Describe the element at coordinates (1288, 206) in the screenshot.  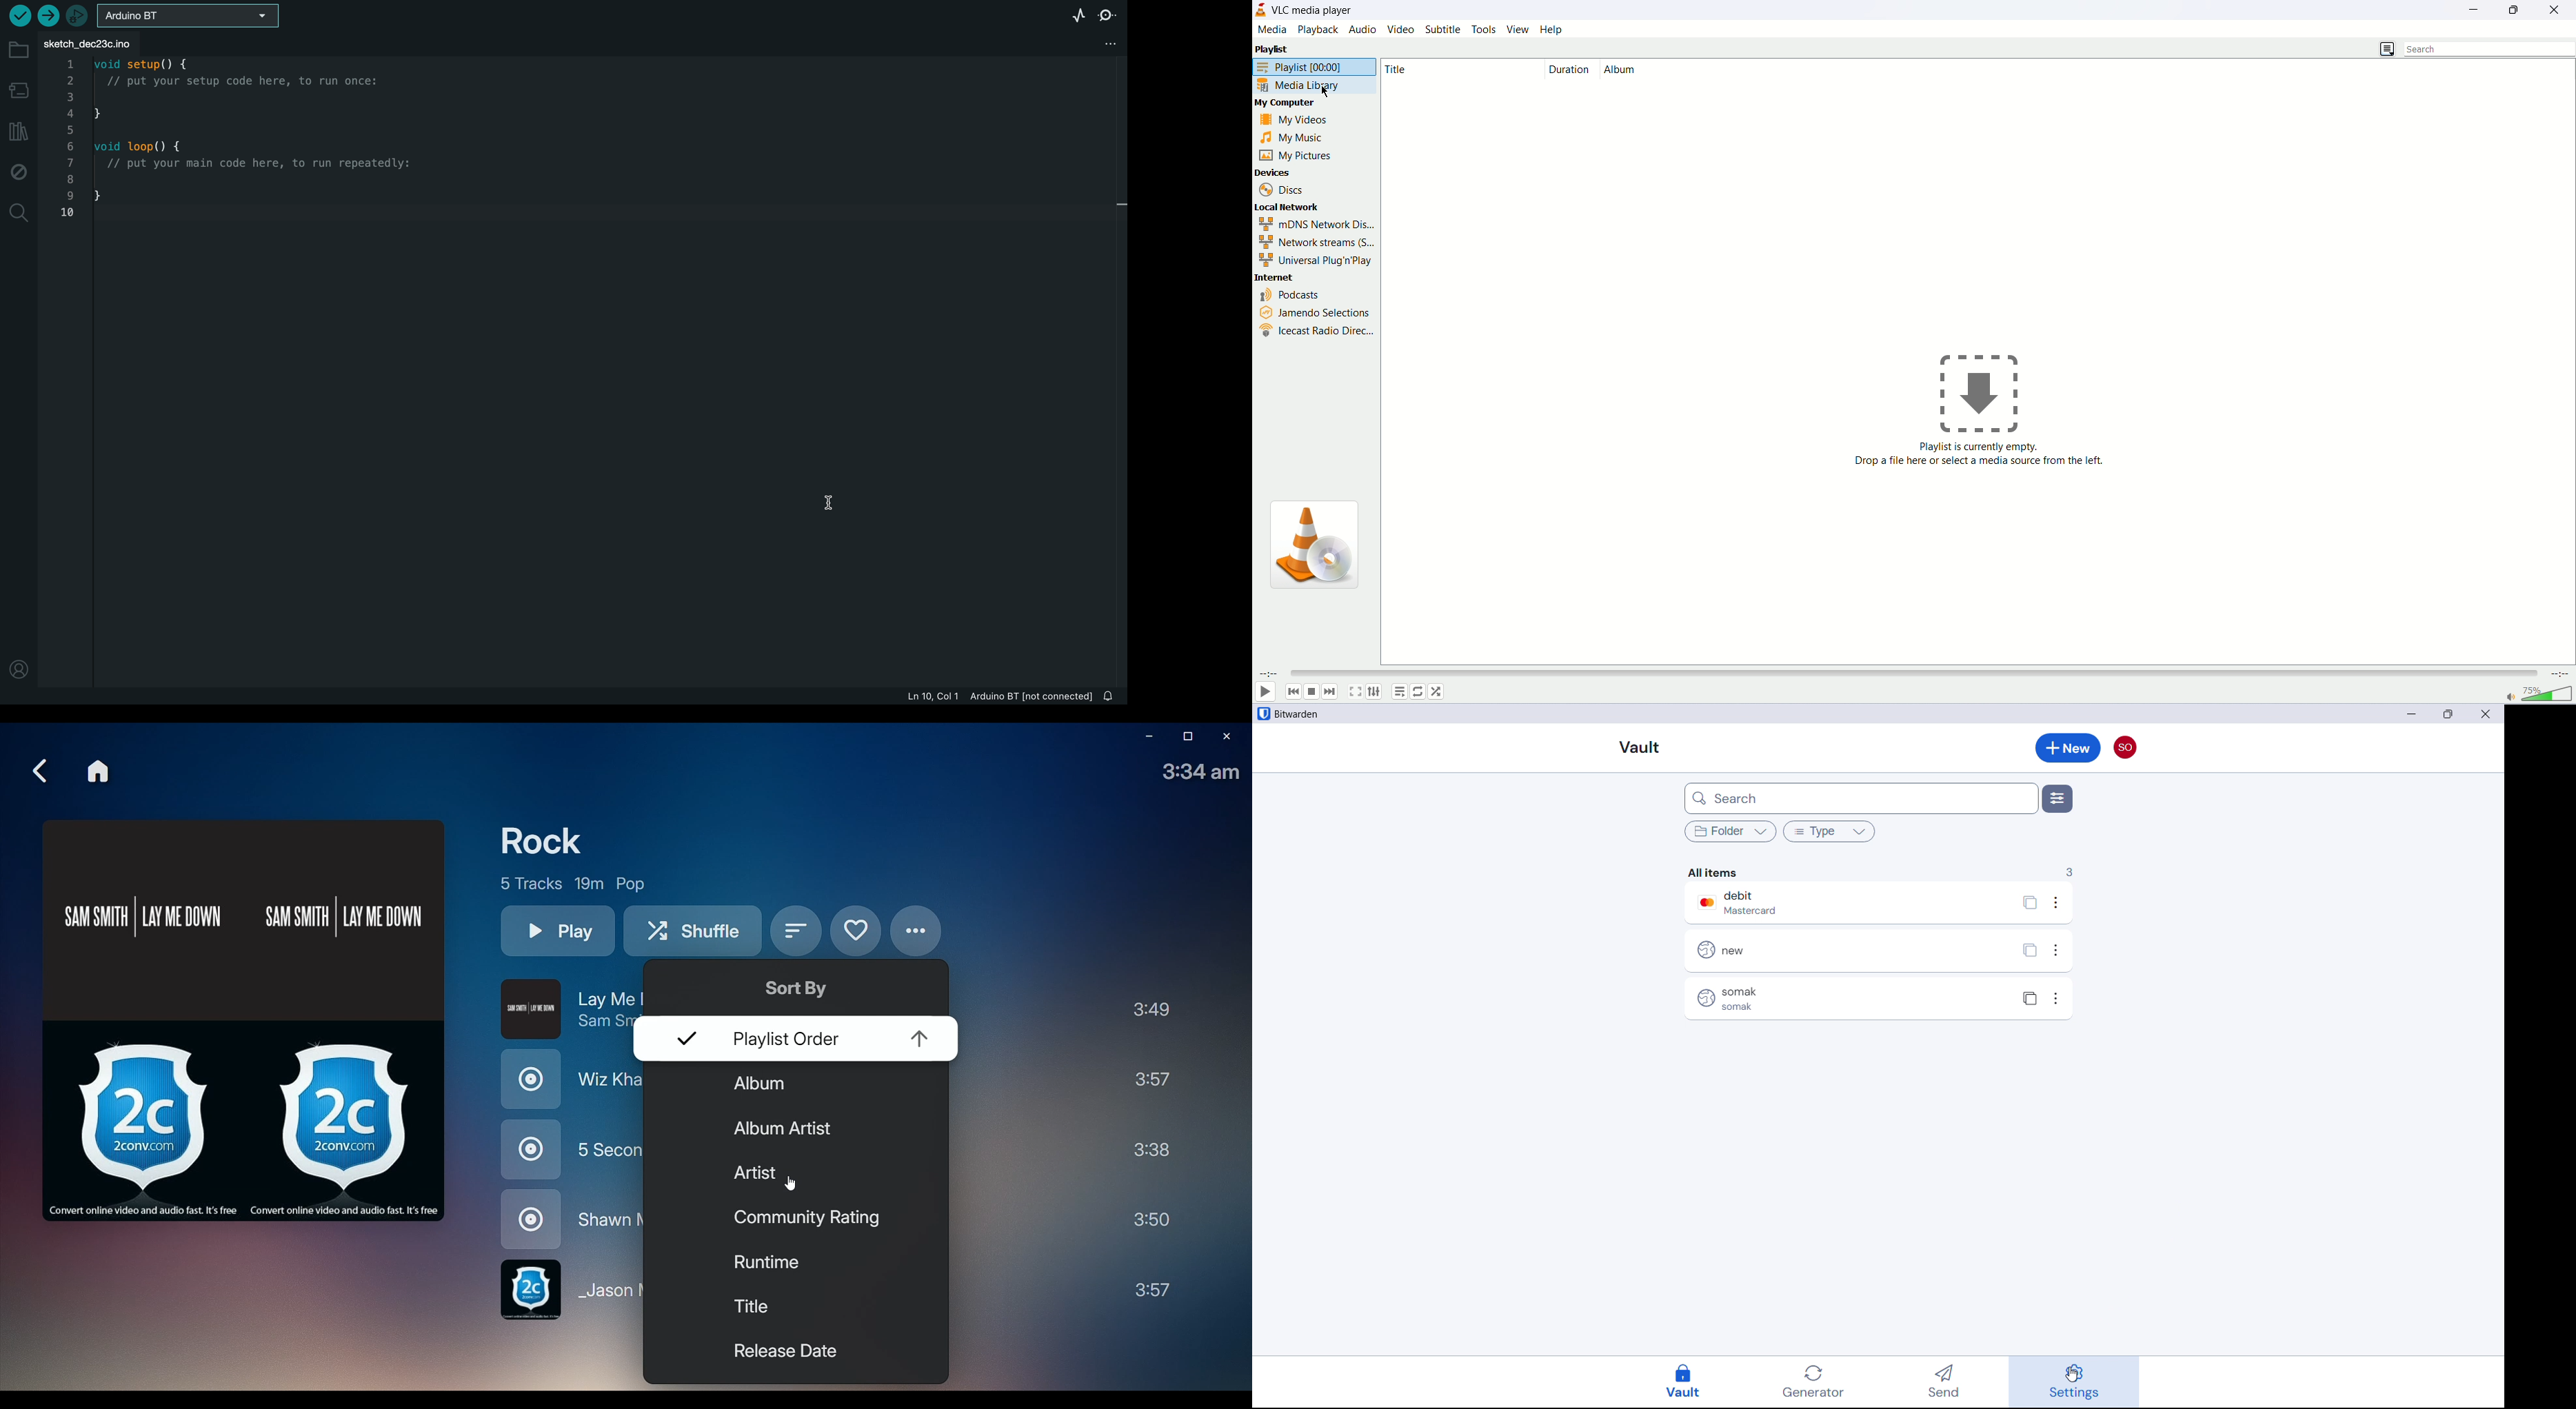
I see `local network` at that location.